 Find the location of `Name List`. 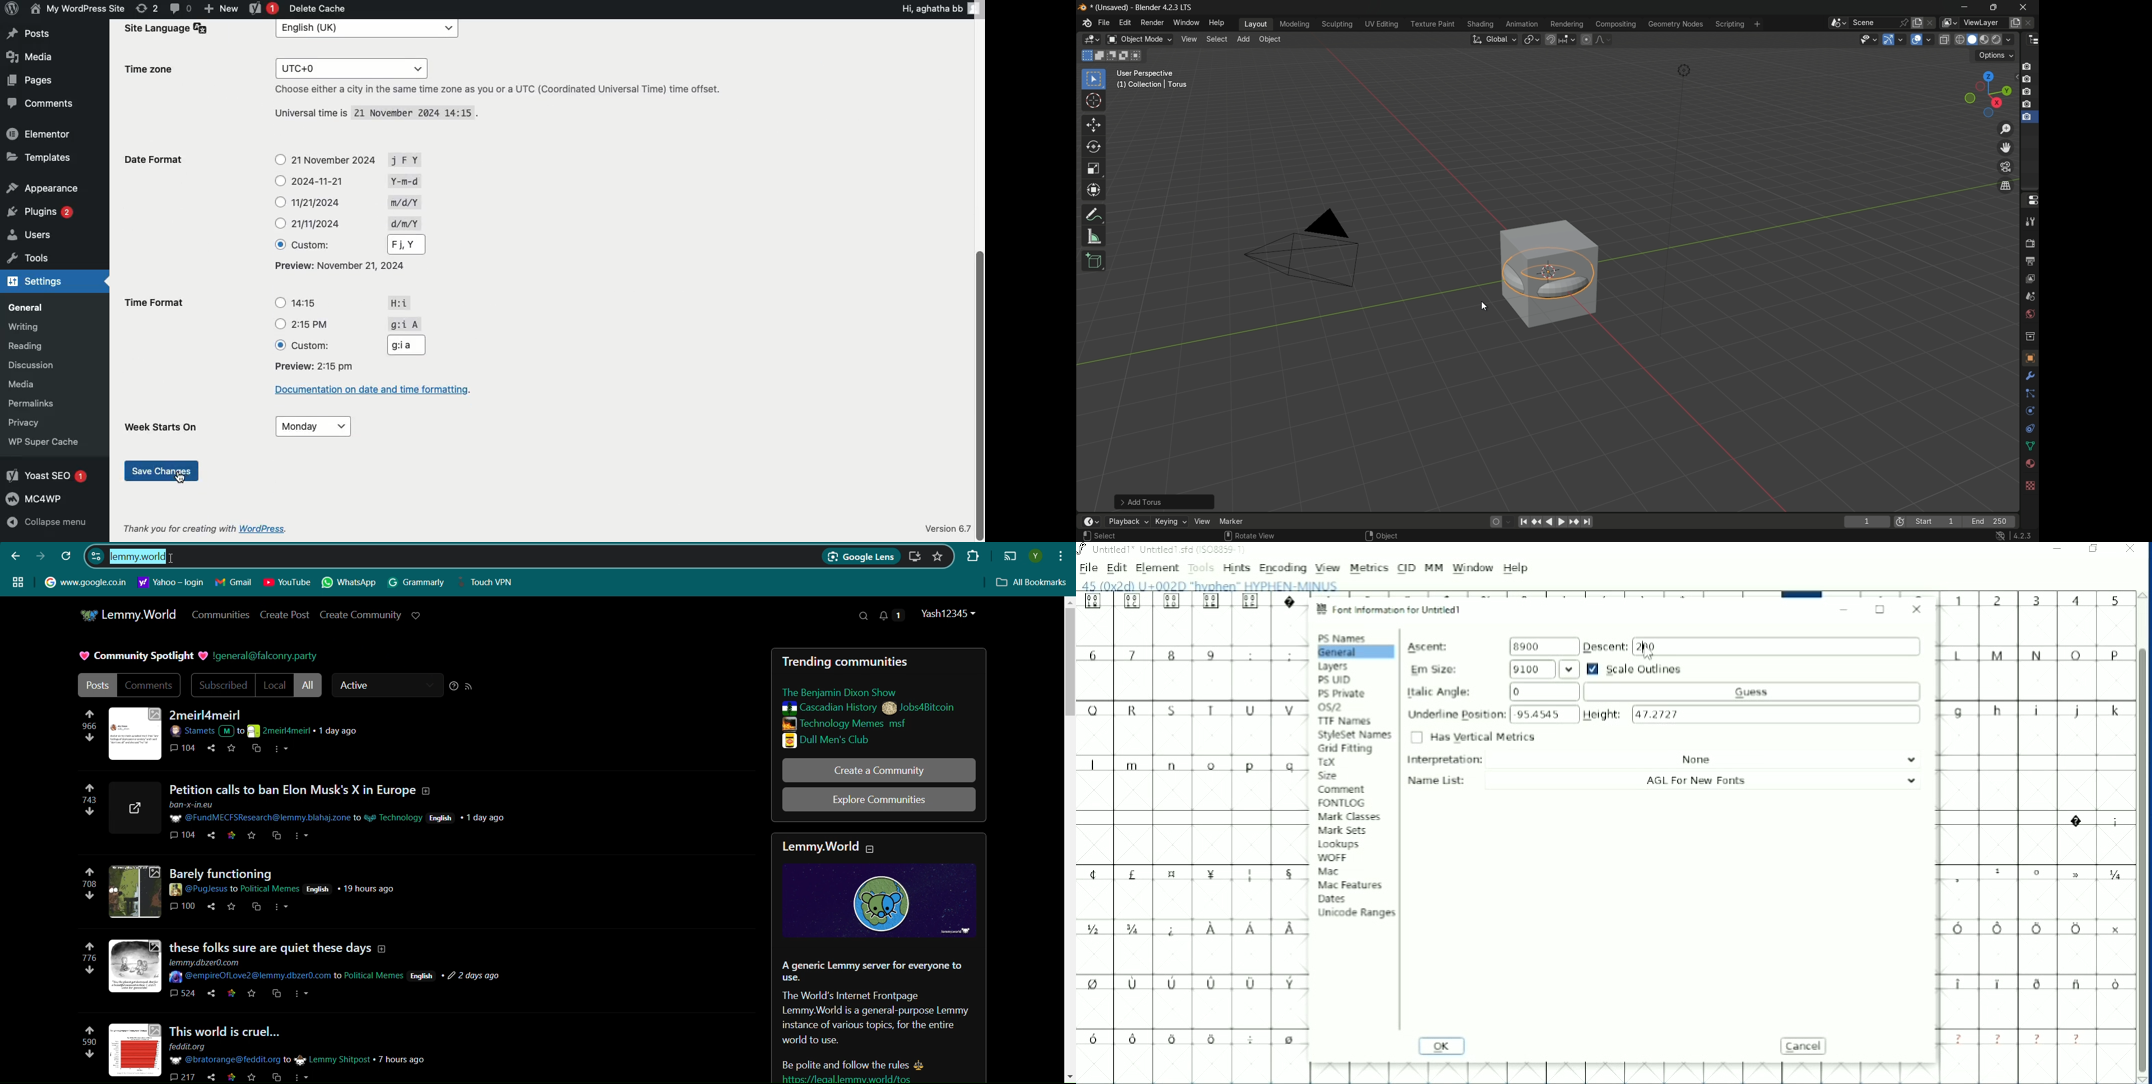

Name List is located at coordinates (1668, 780).